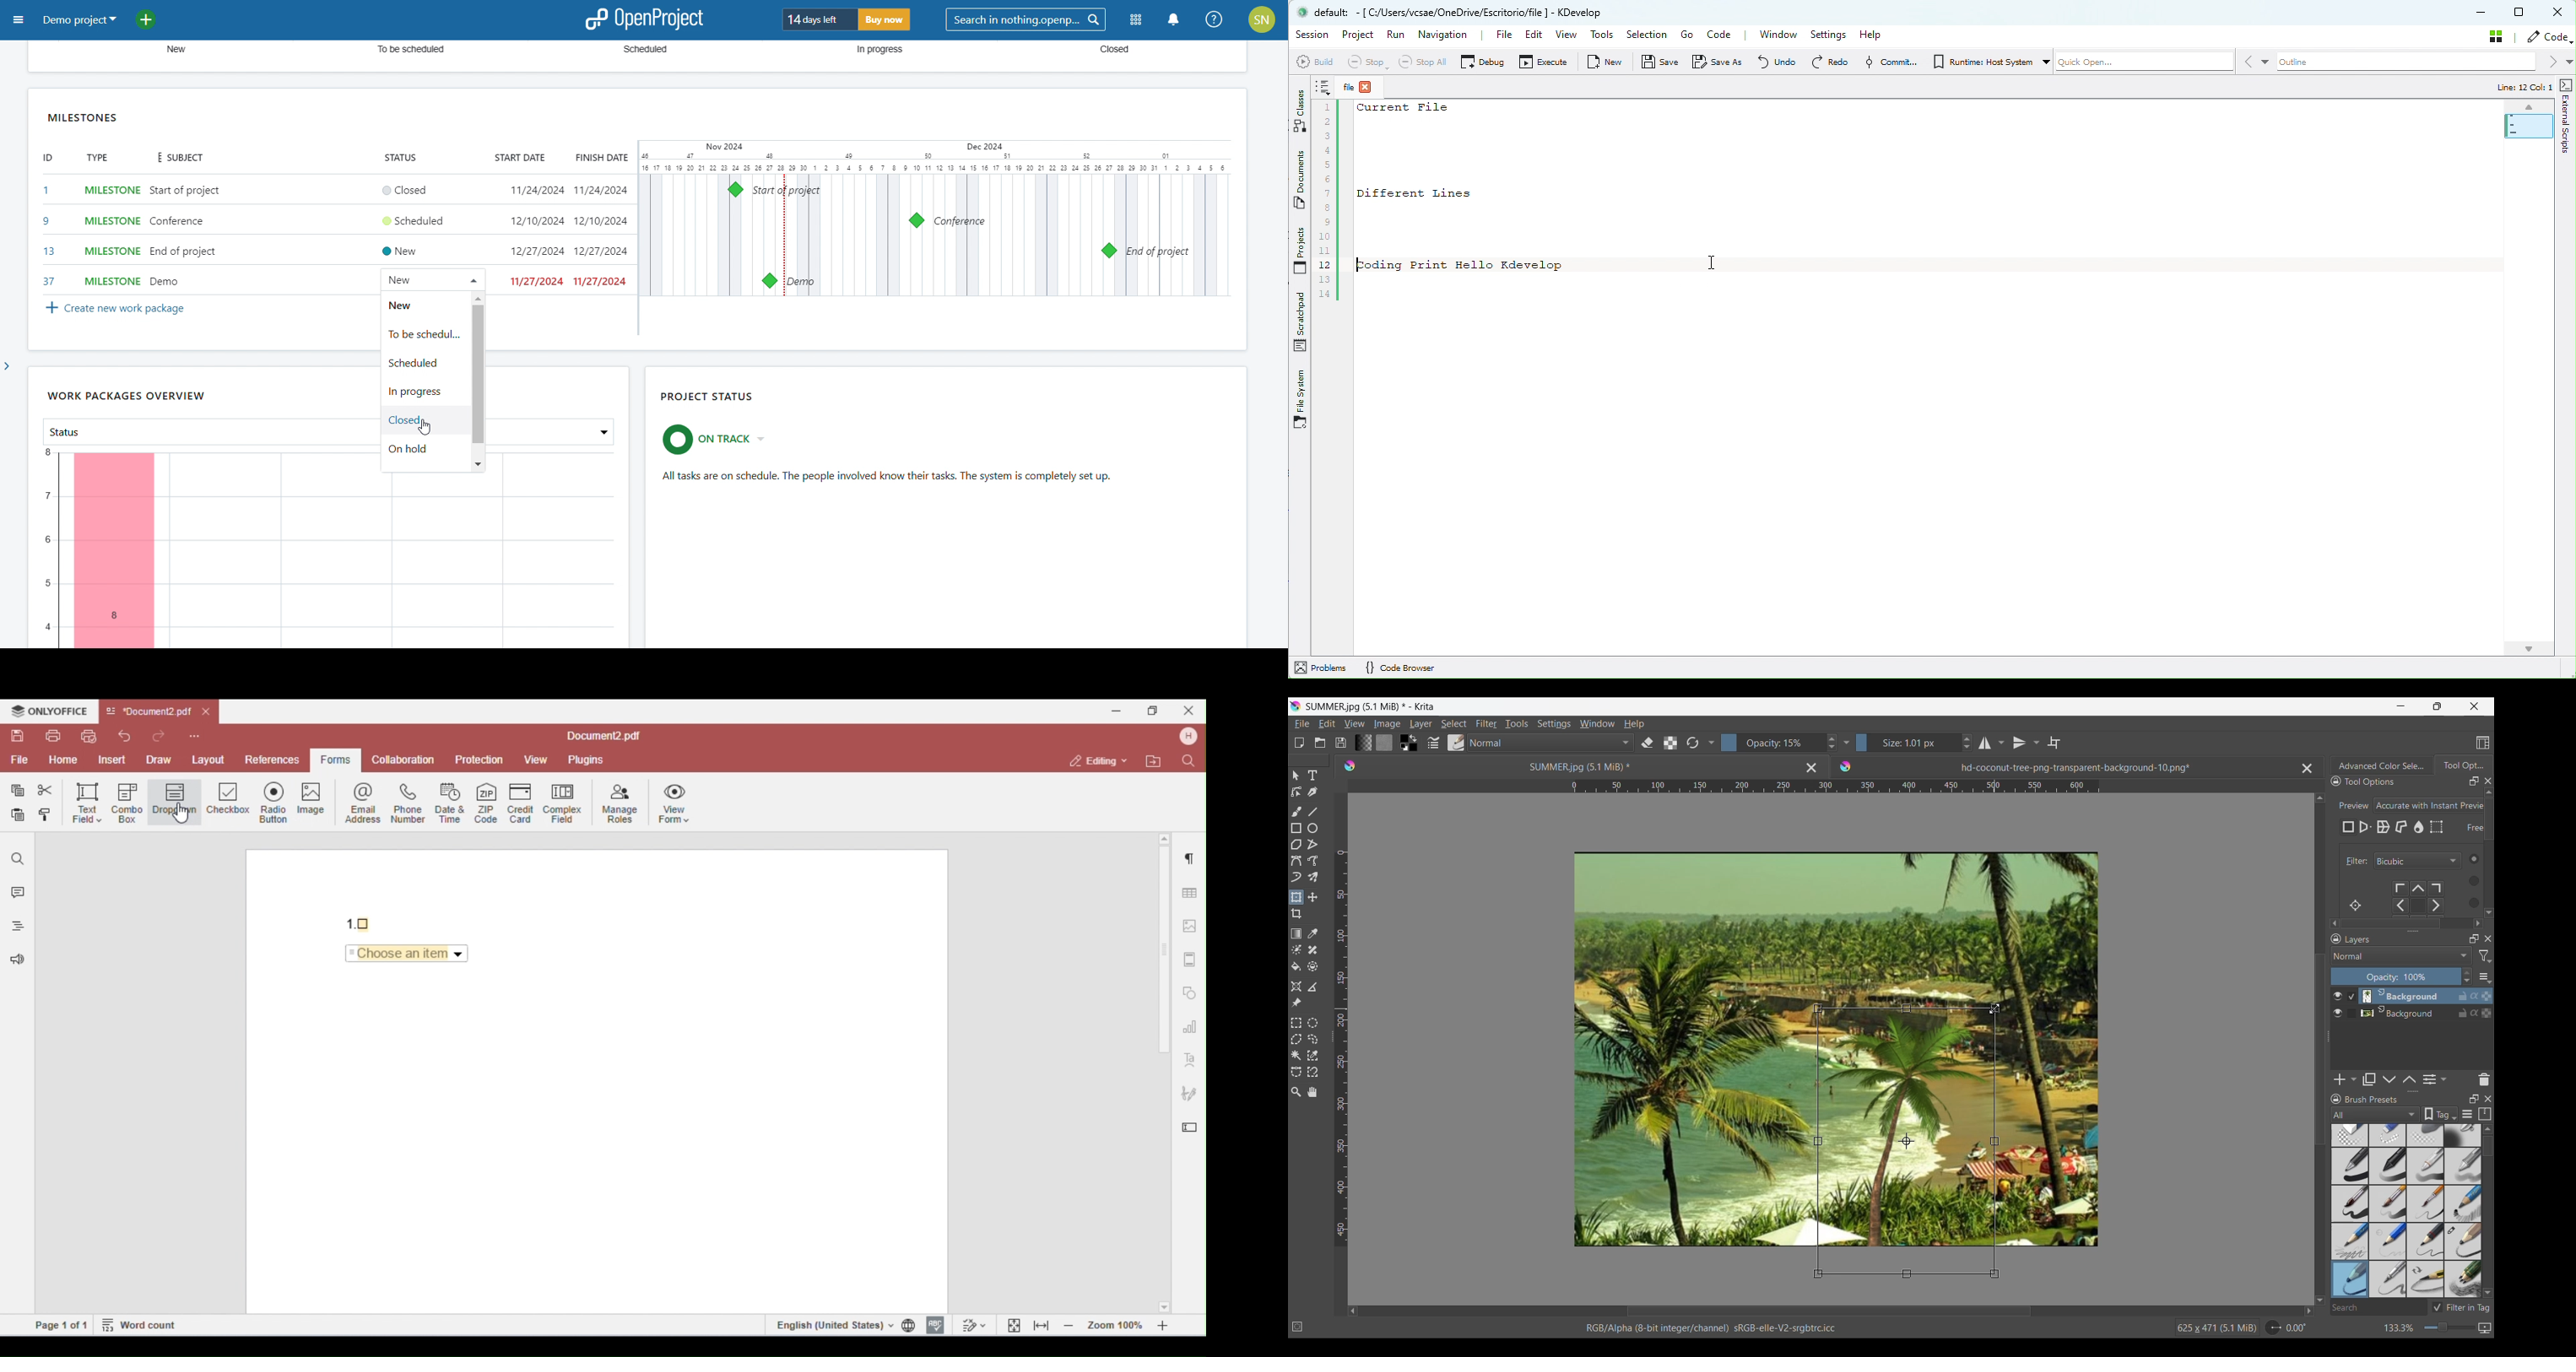 The width and height of the screenshot is (2576, 1372). I want to click on Filter, so click(1486, 724).